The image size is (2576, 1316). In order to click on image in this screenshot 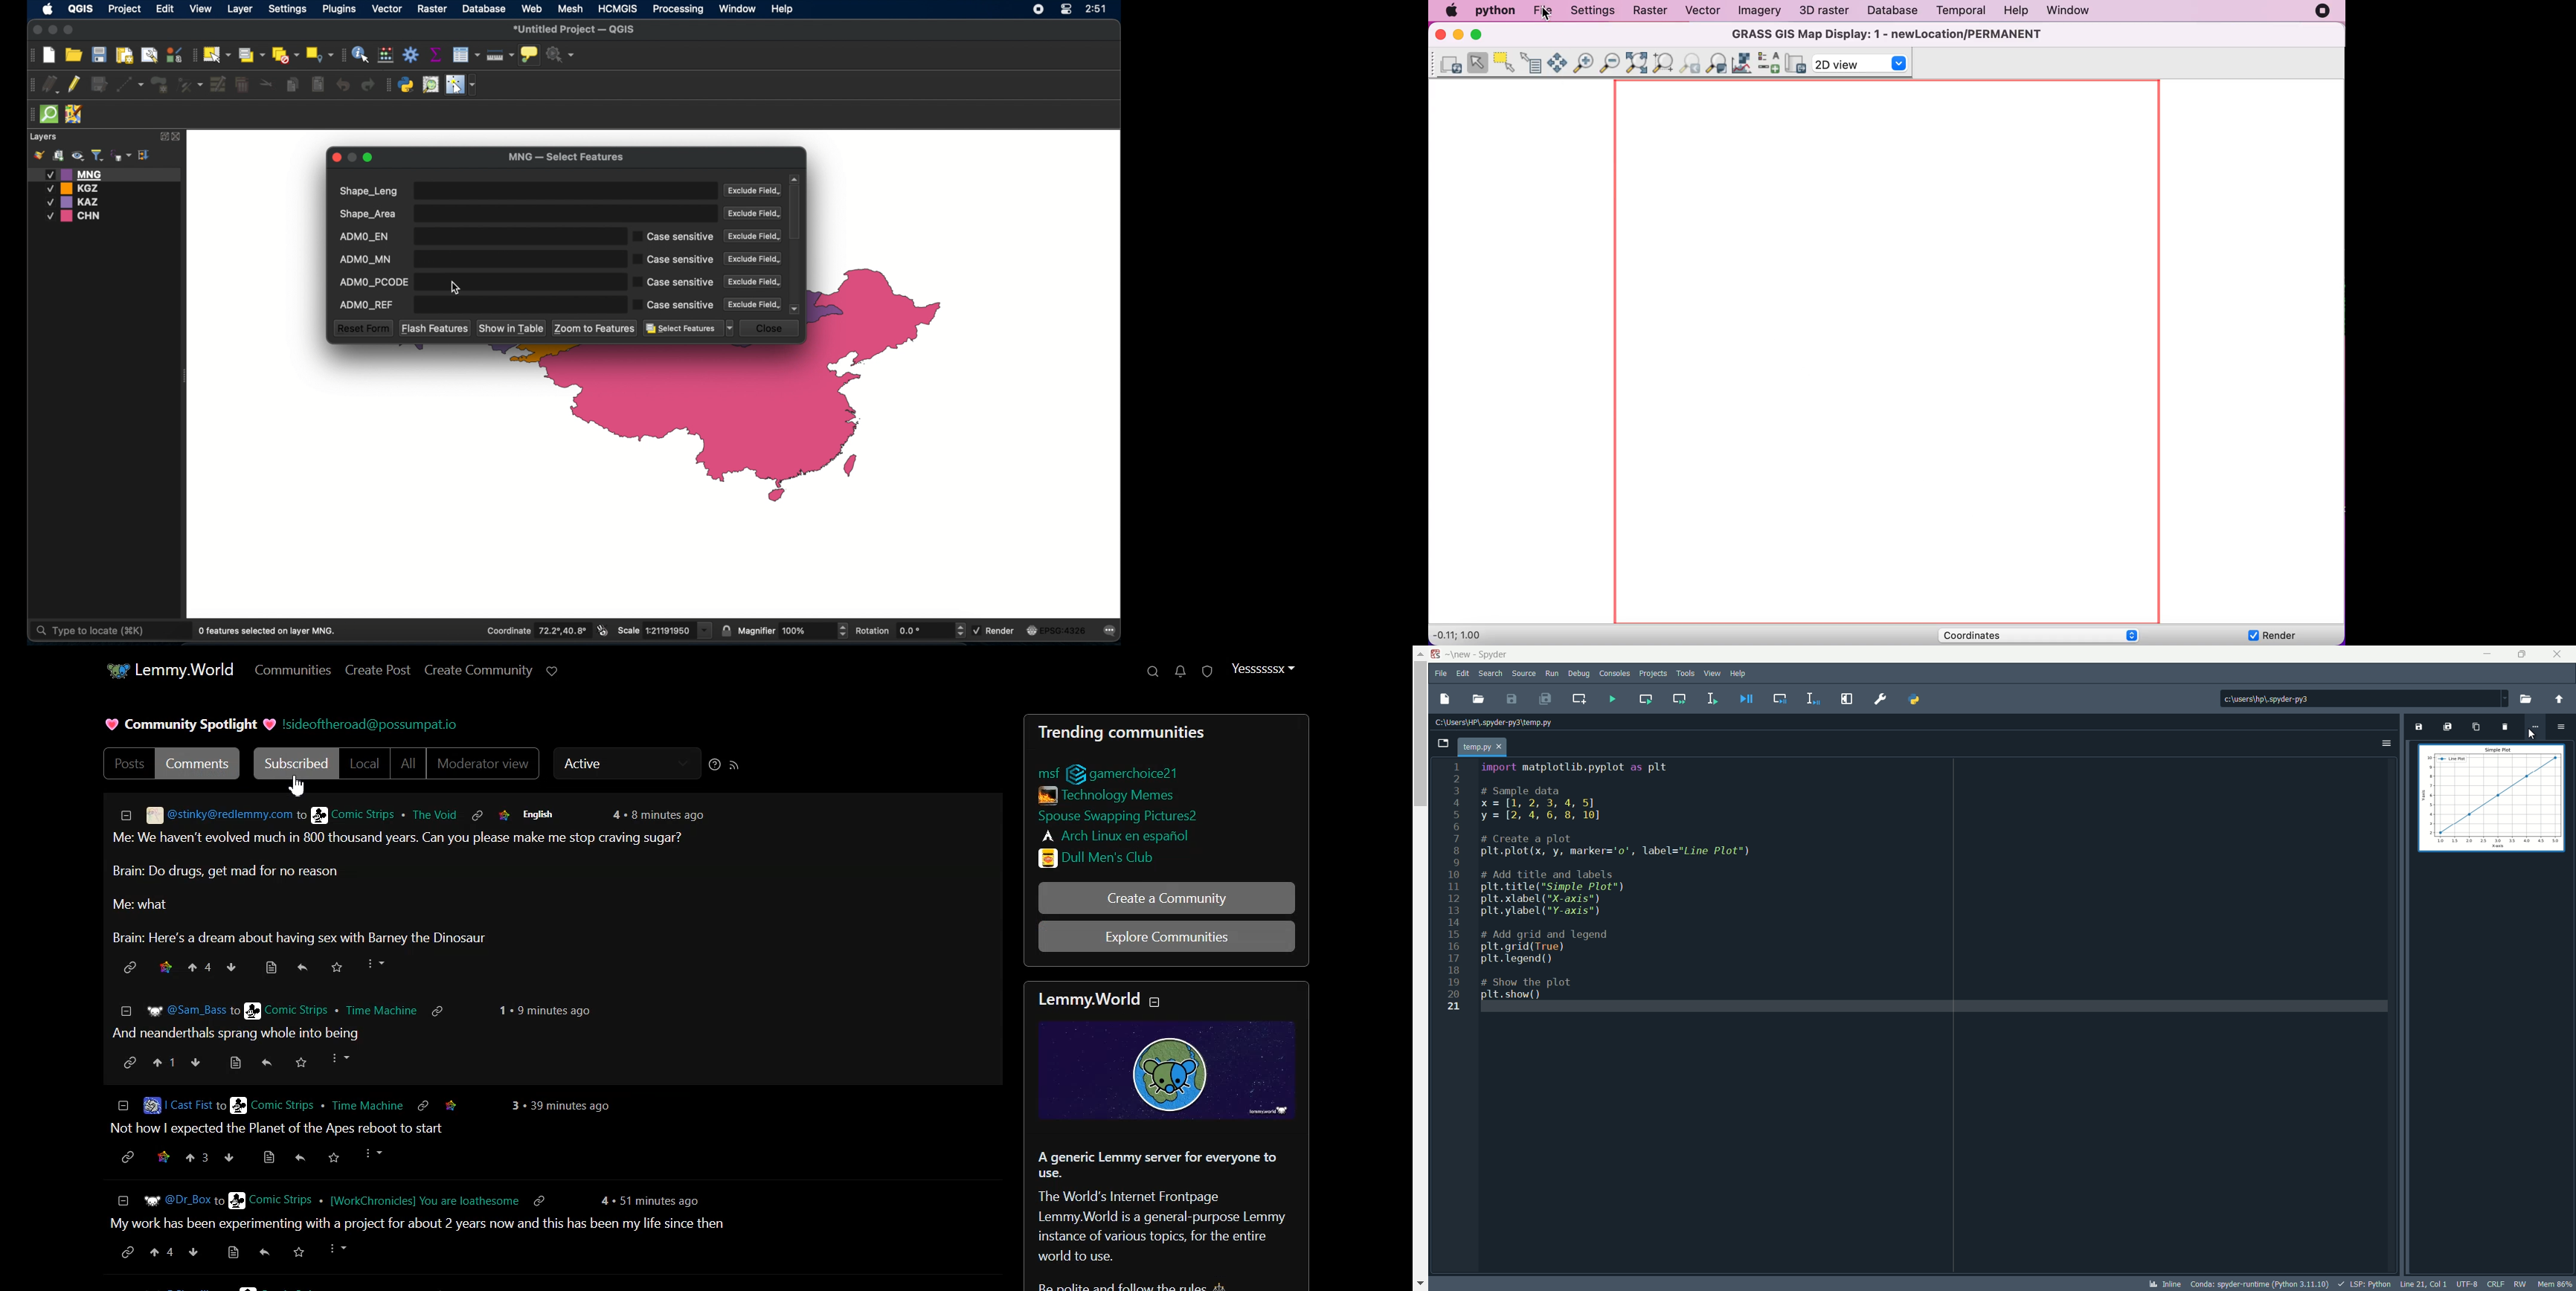, I will do `click(1178, 1072)`.